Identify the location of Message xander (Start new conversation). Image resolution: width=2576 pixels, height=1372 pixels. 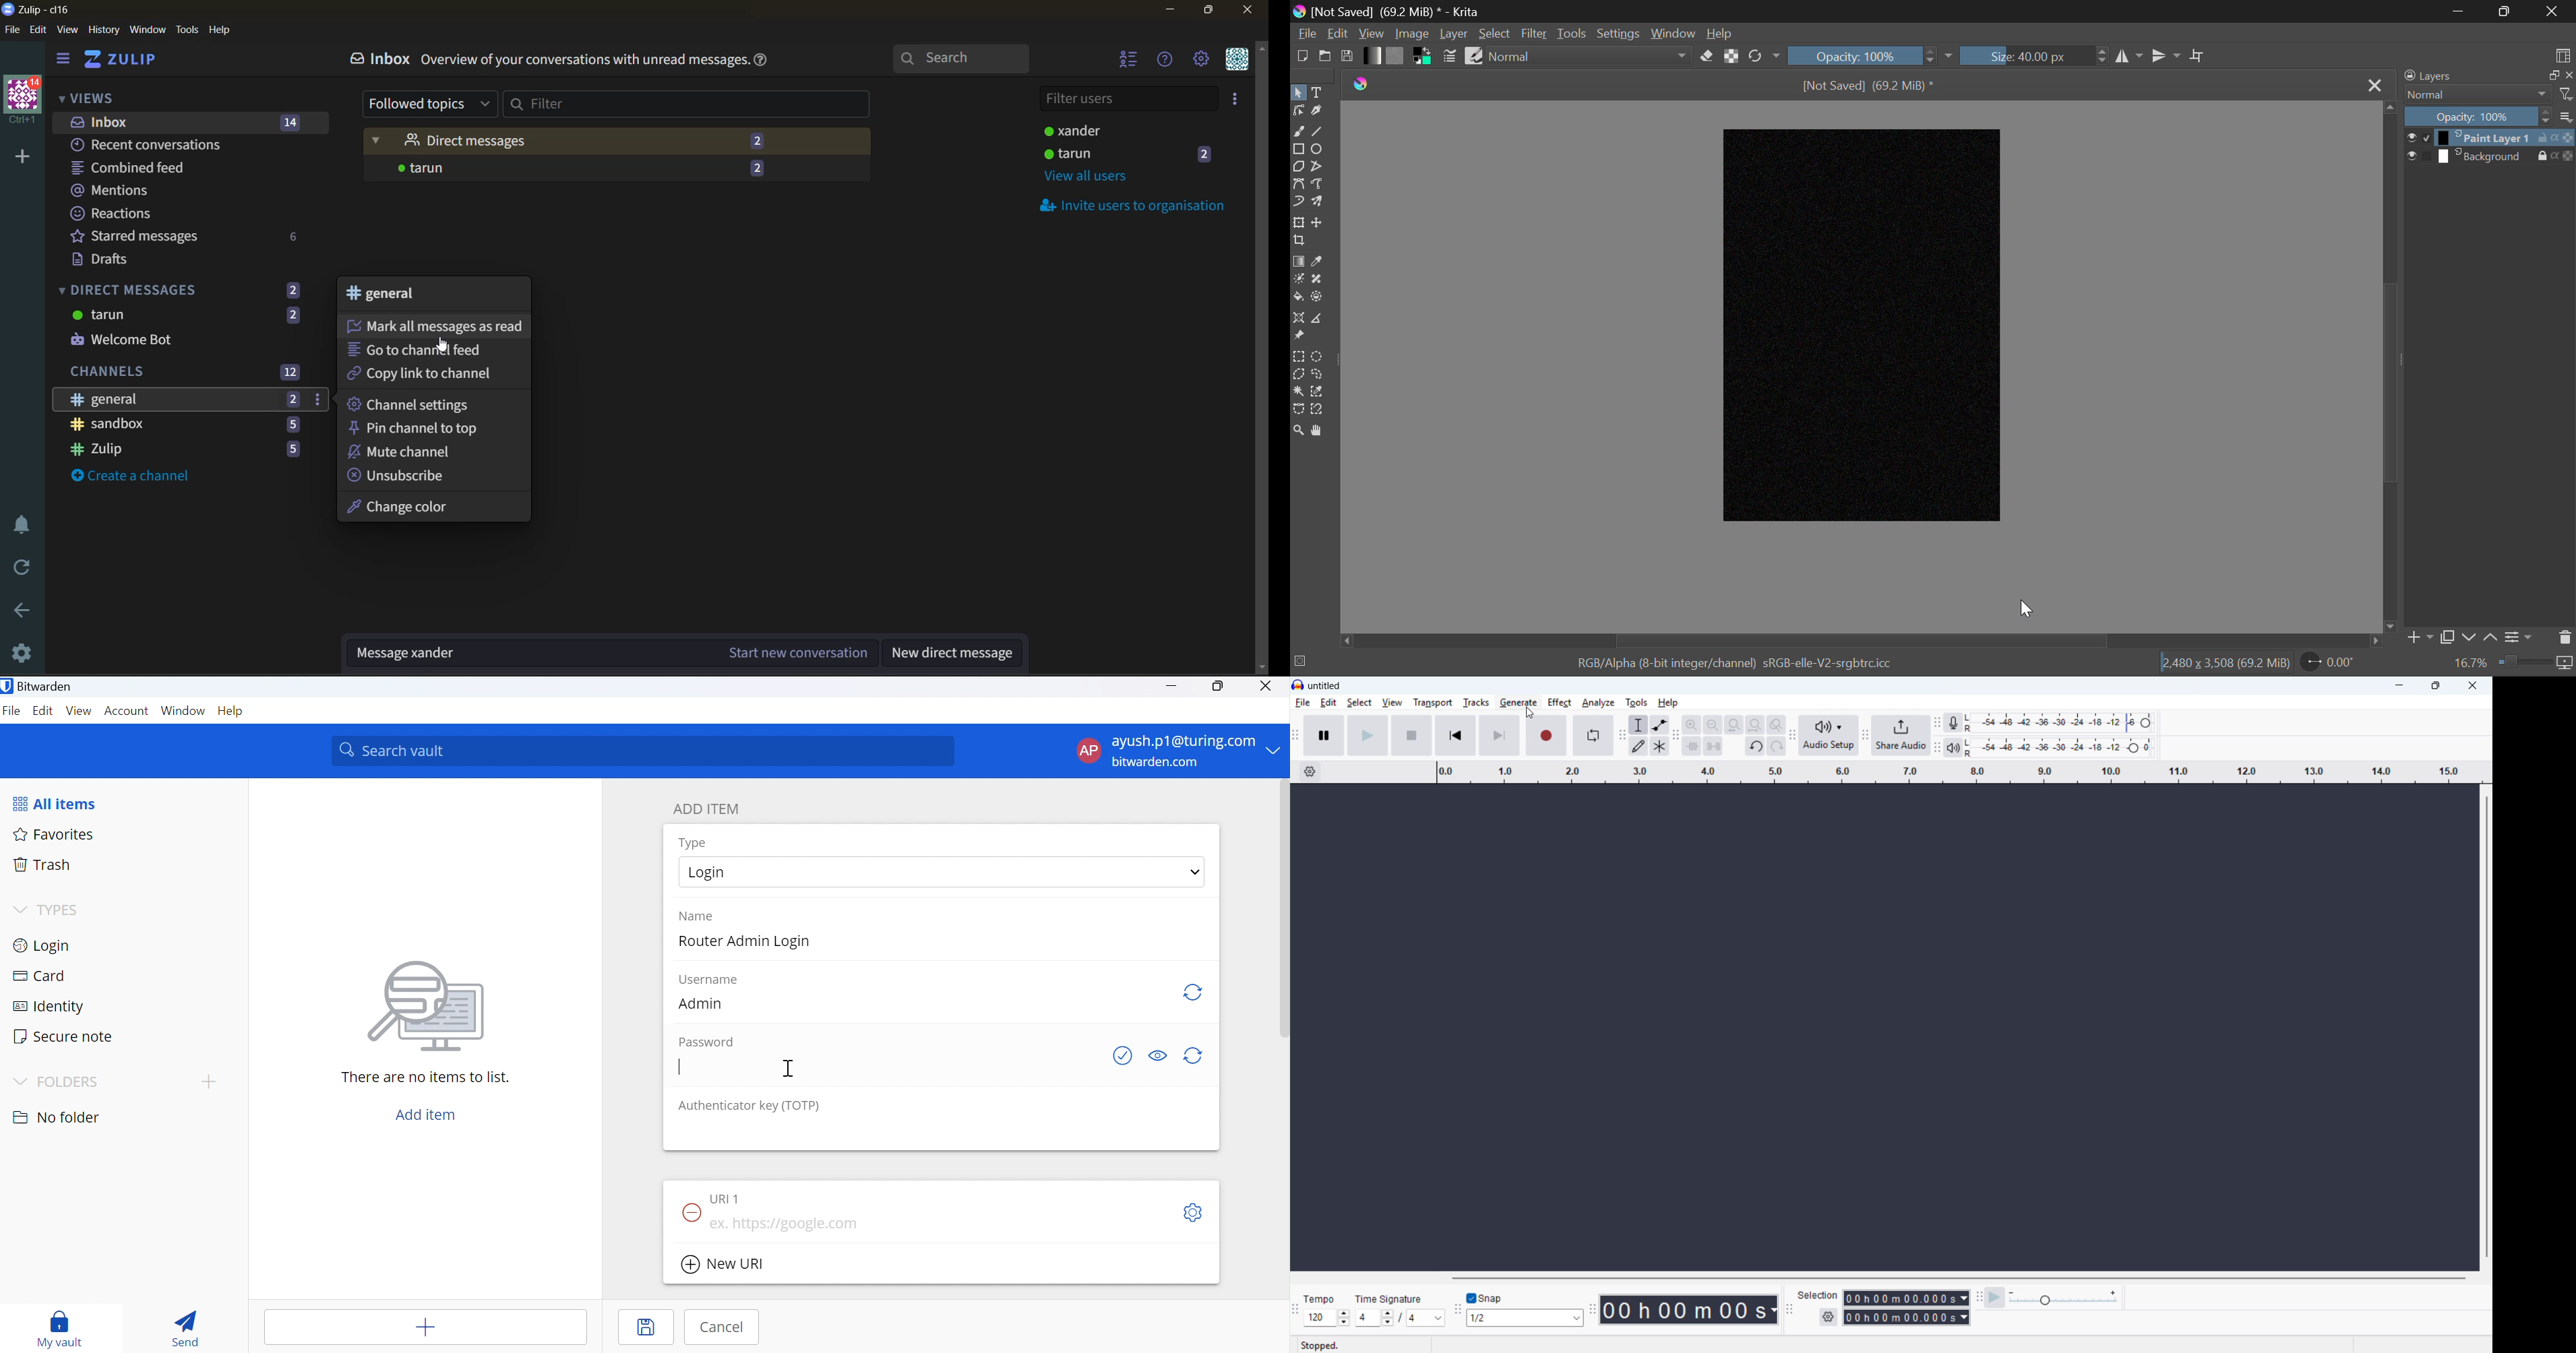
(609, 654).